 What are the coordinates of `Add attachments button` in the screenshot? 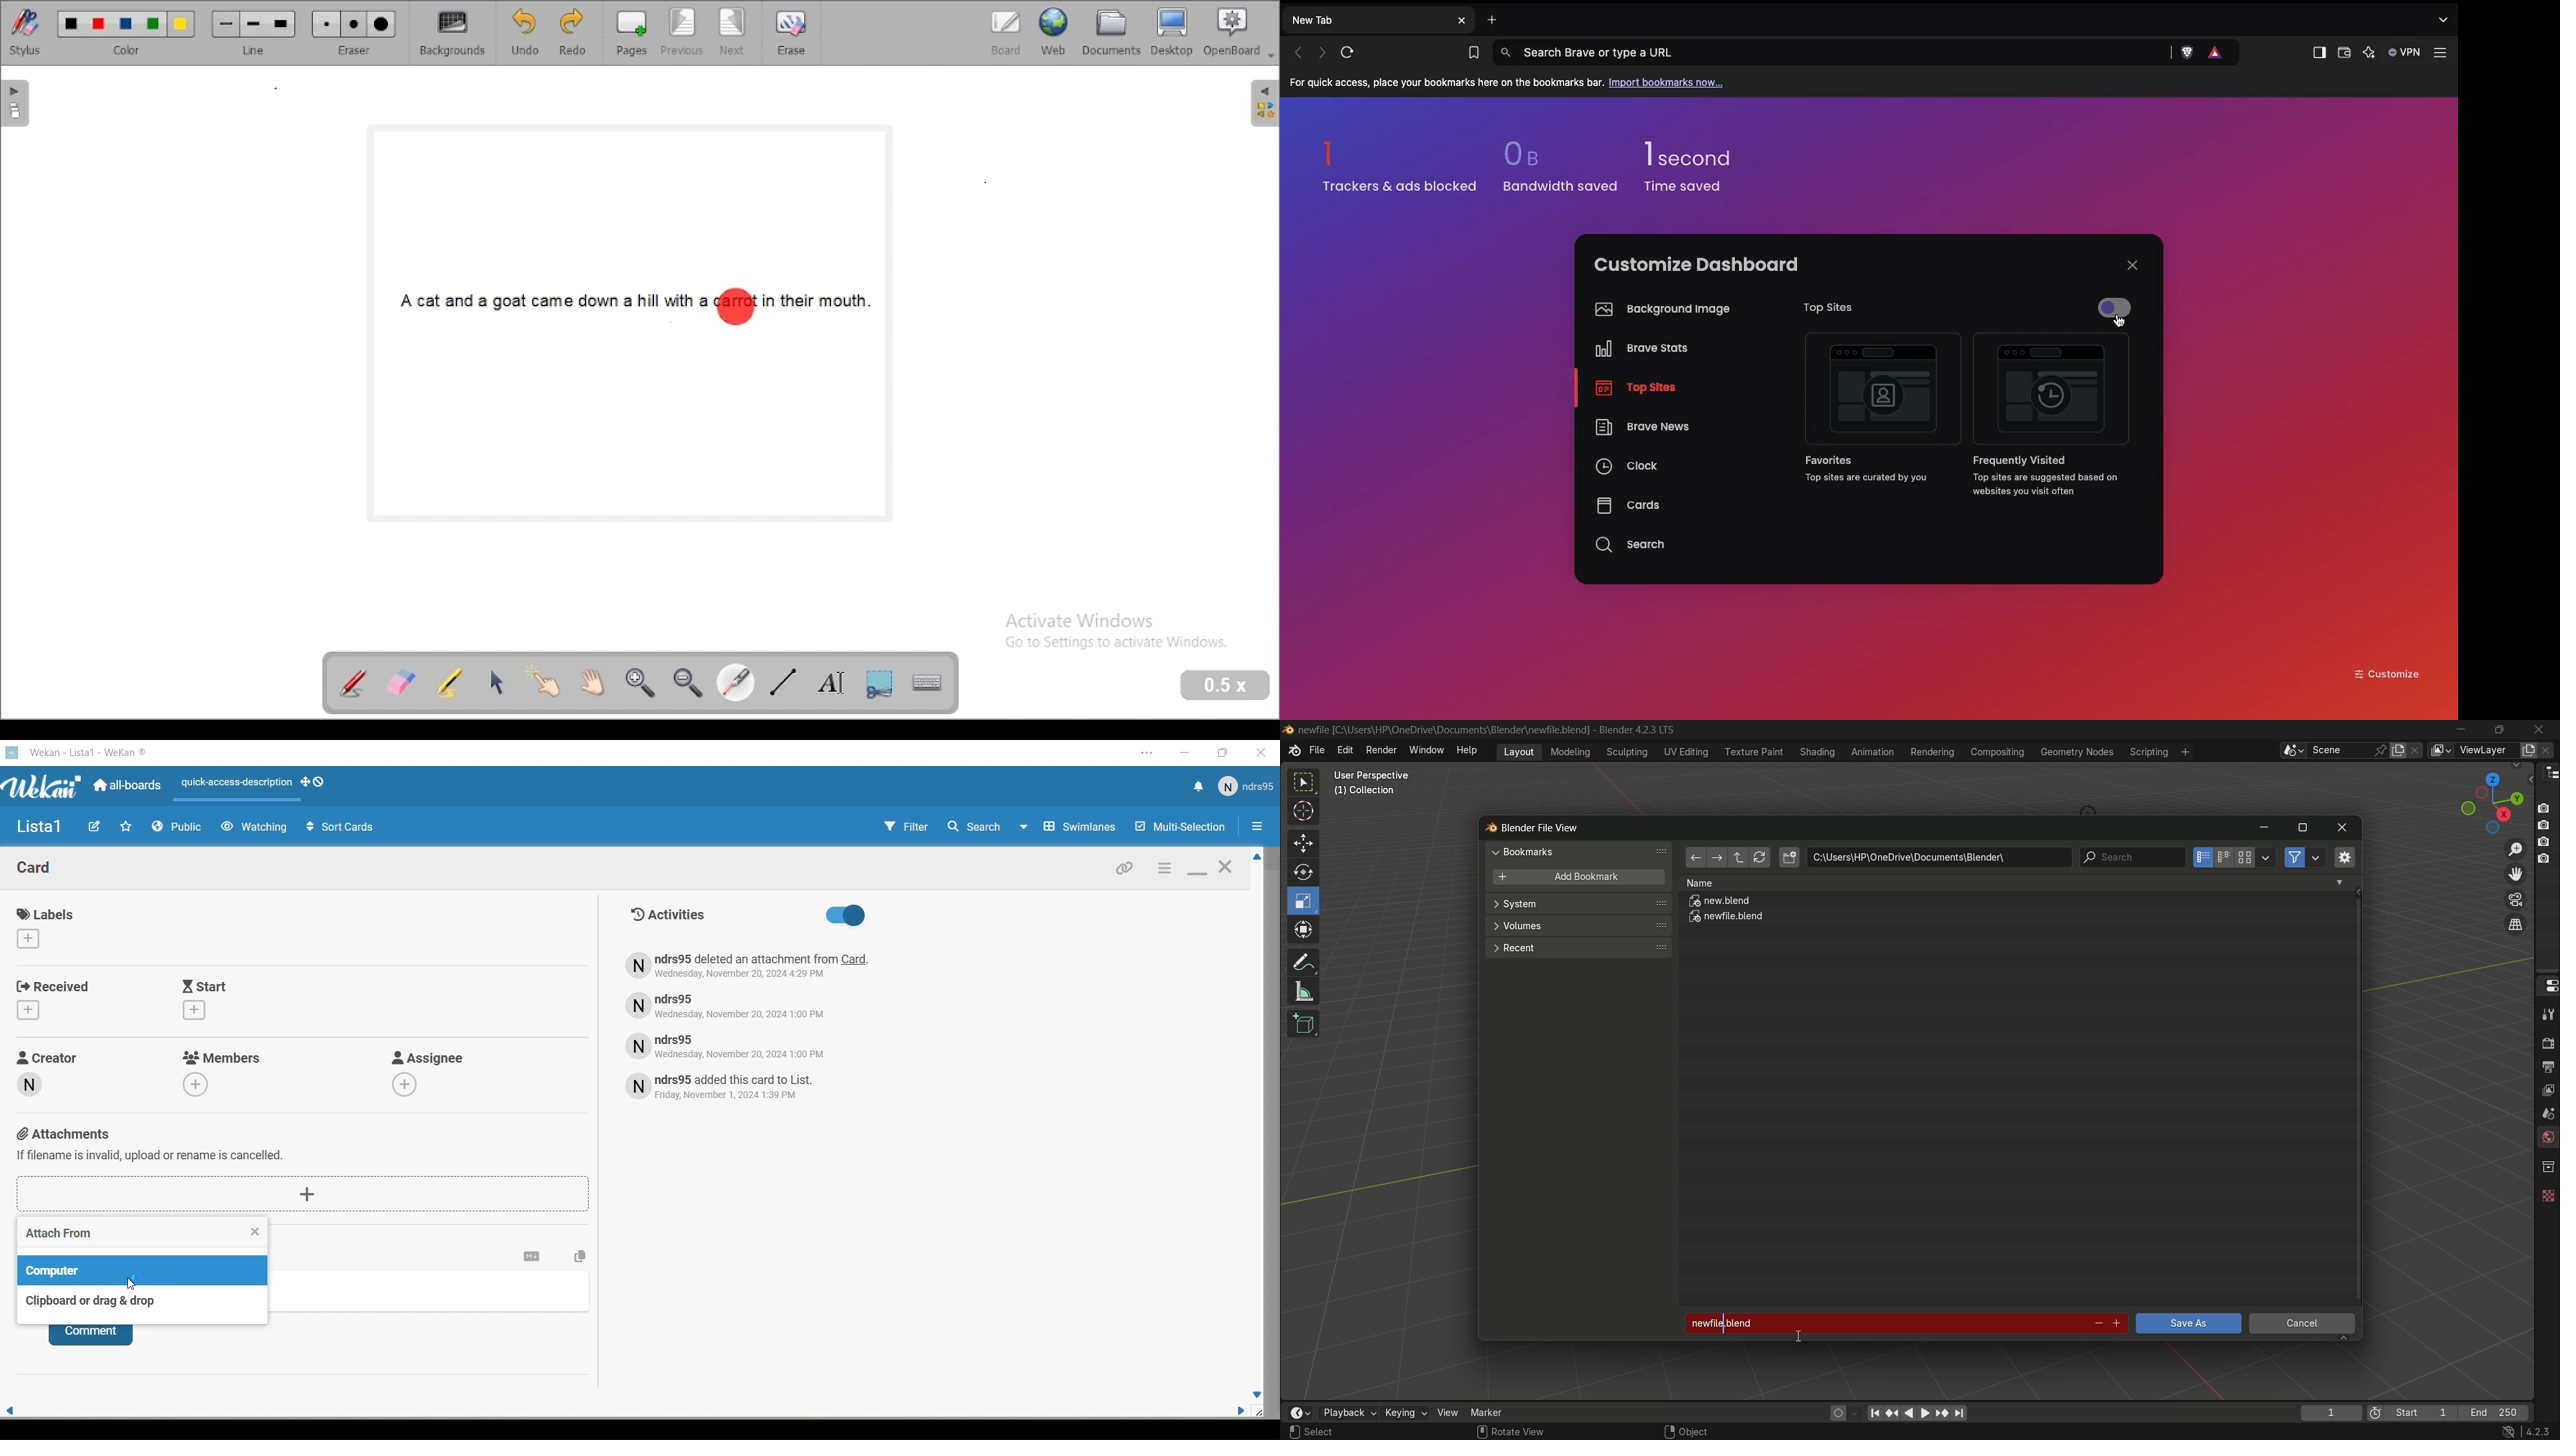 It's located at (302, 1195).